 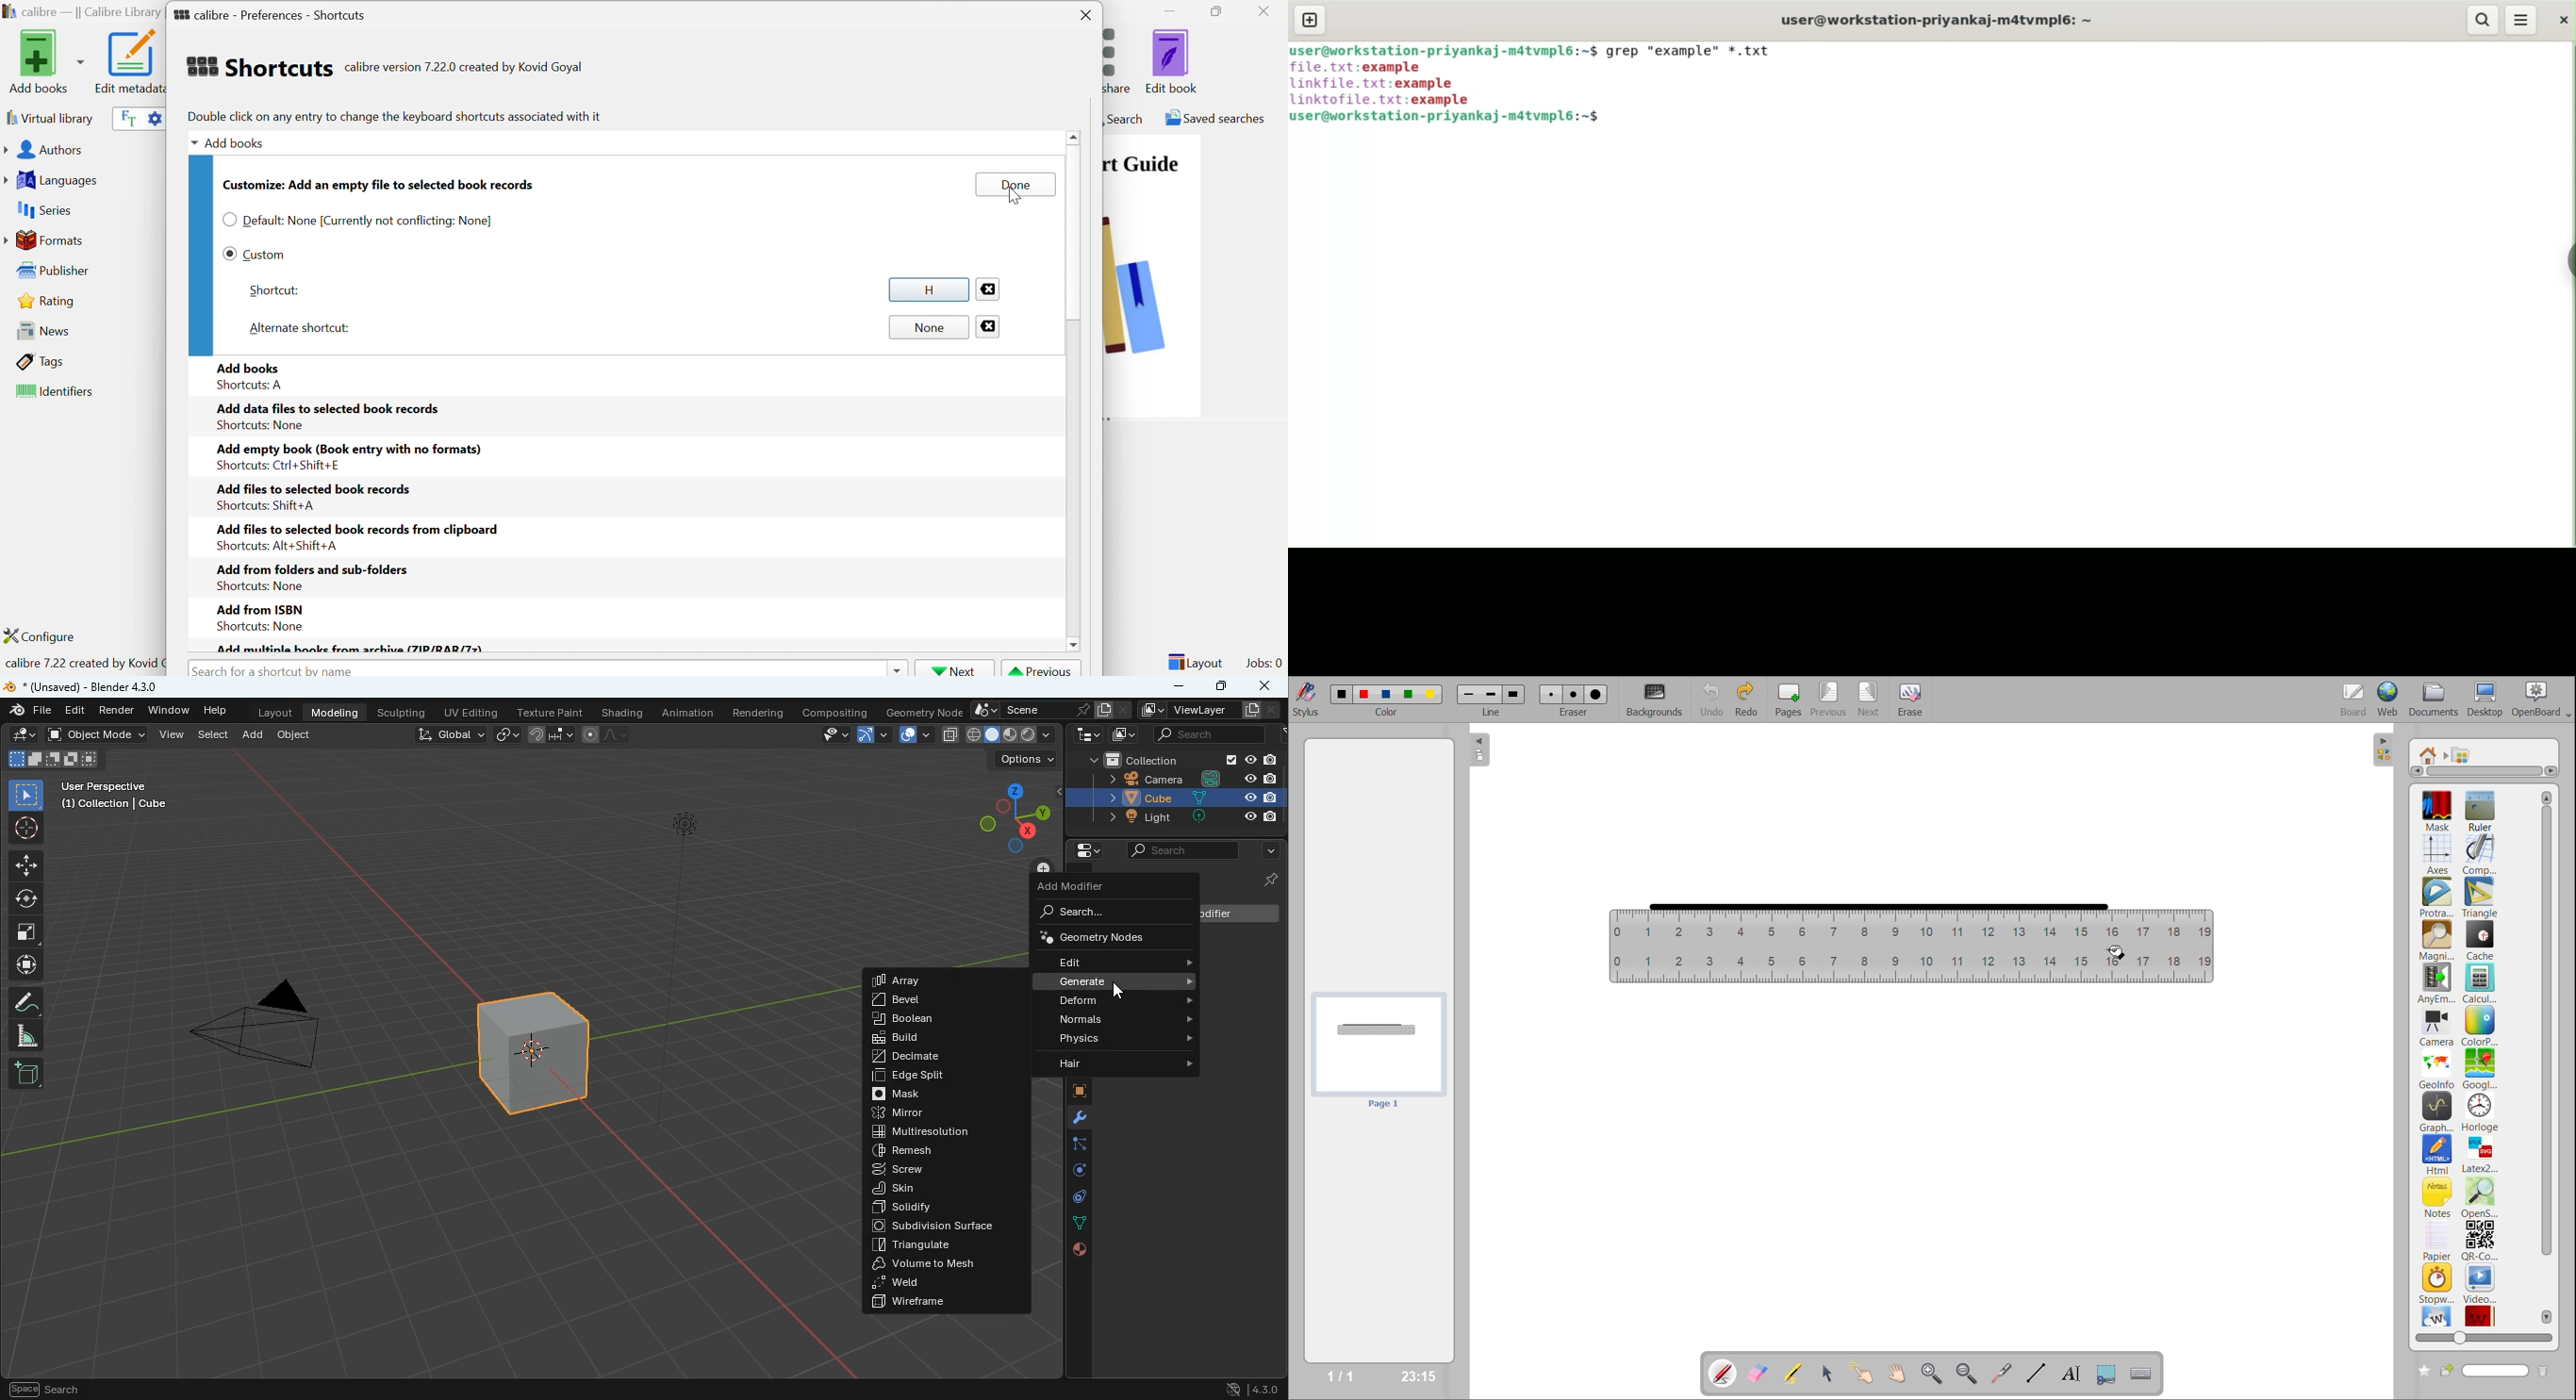 What do you see at coordinates (329, 408) in the screenshot?
I see `Add data files to selected book records` at bounding box center [329, 408].